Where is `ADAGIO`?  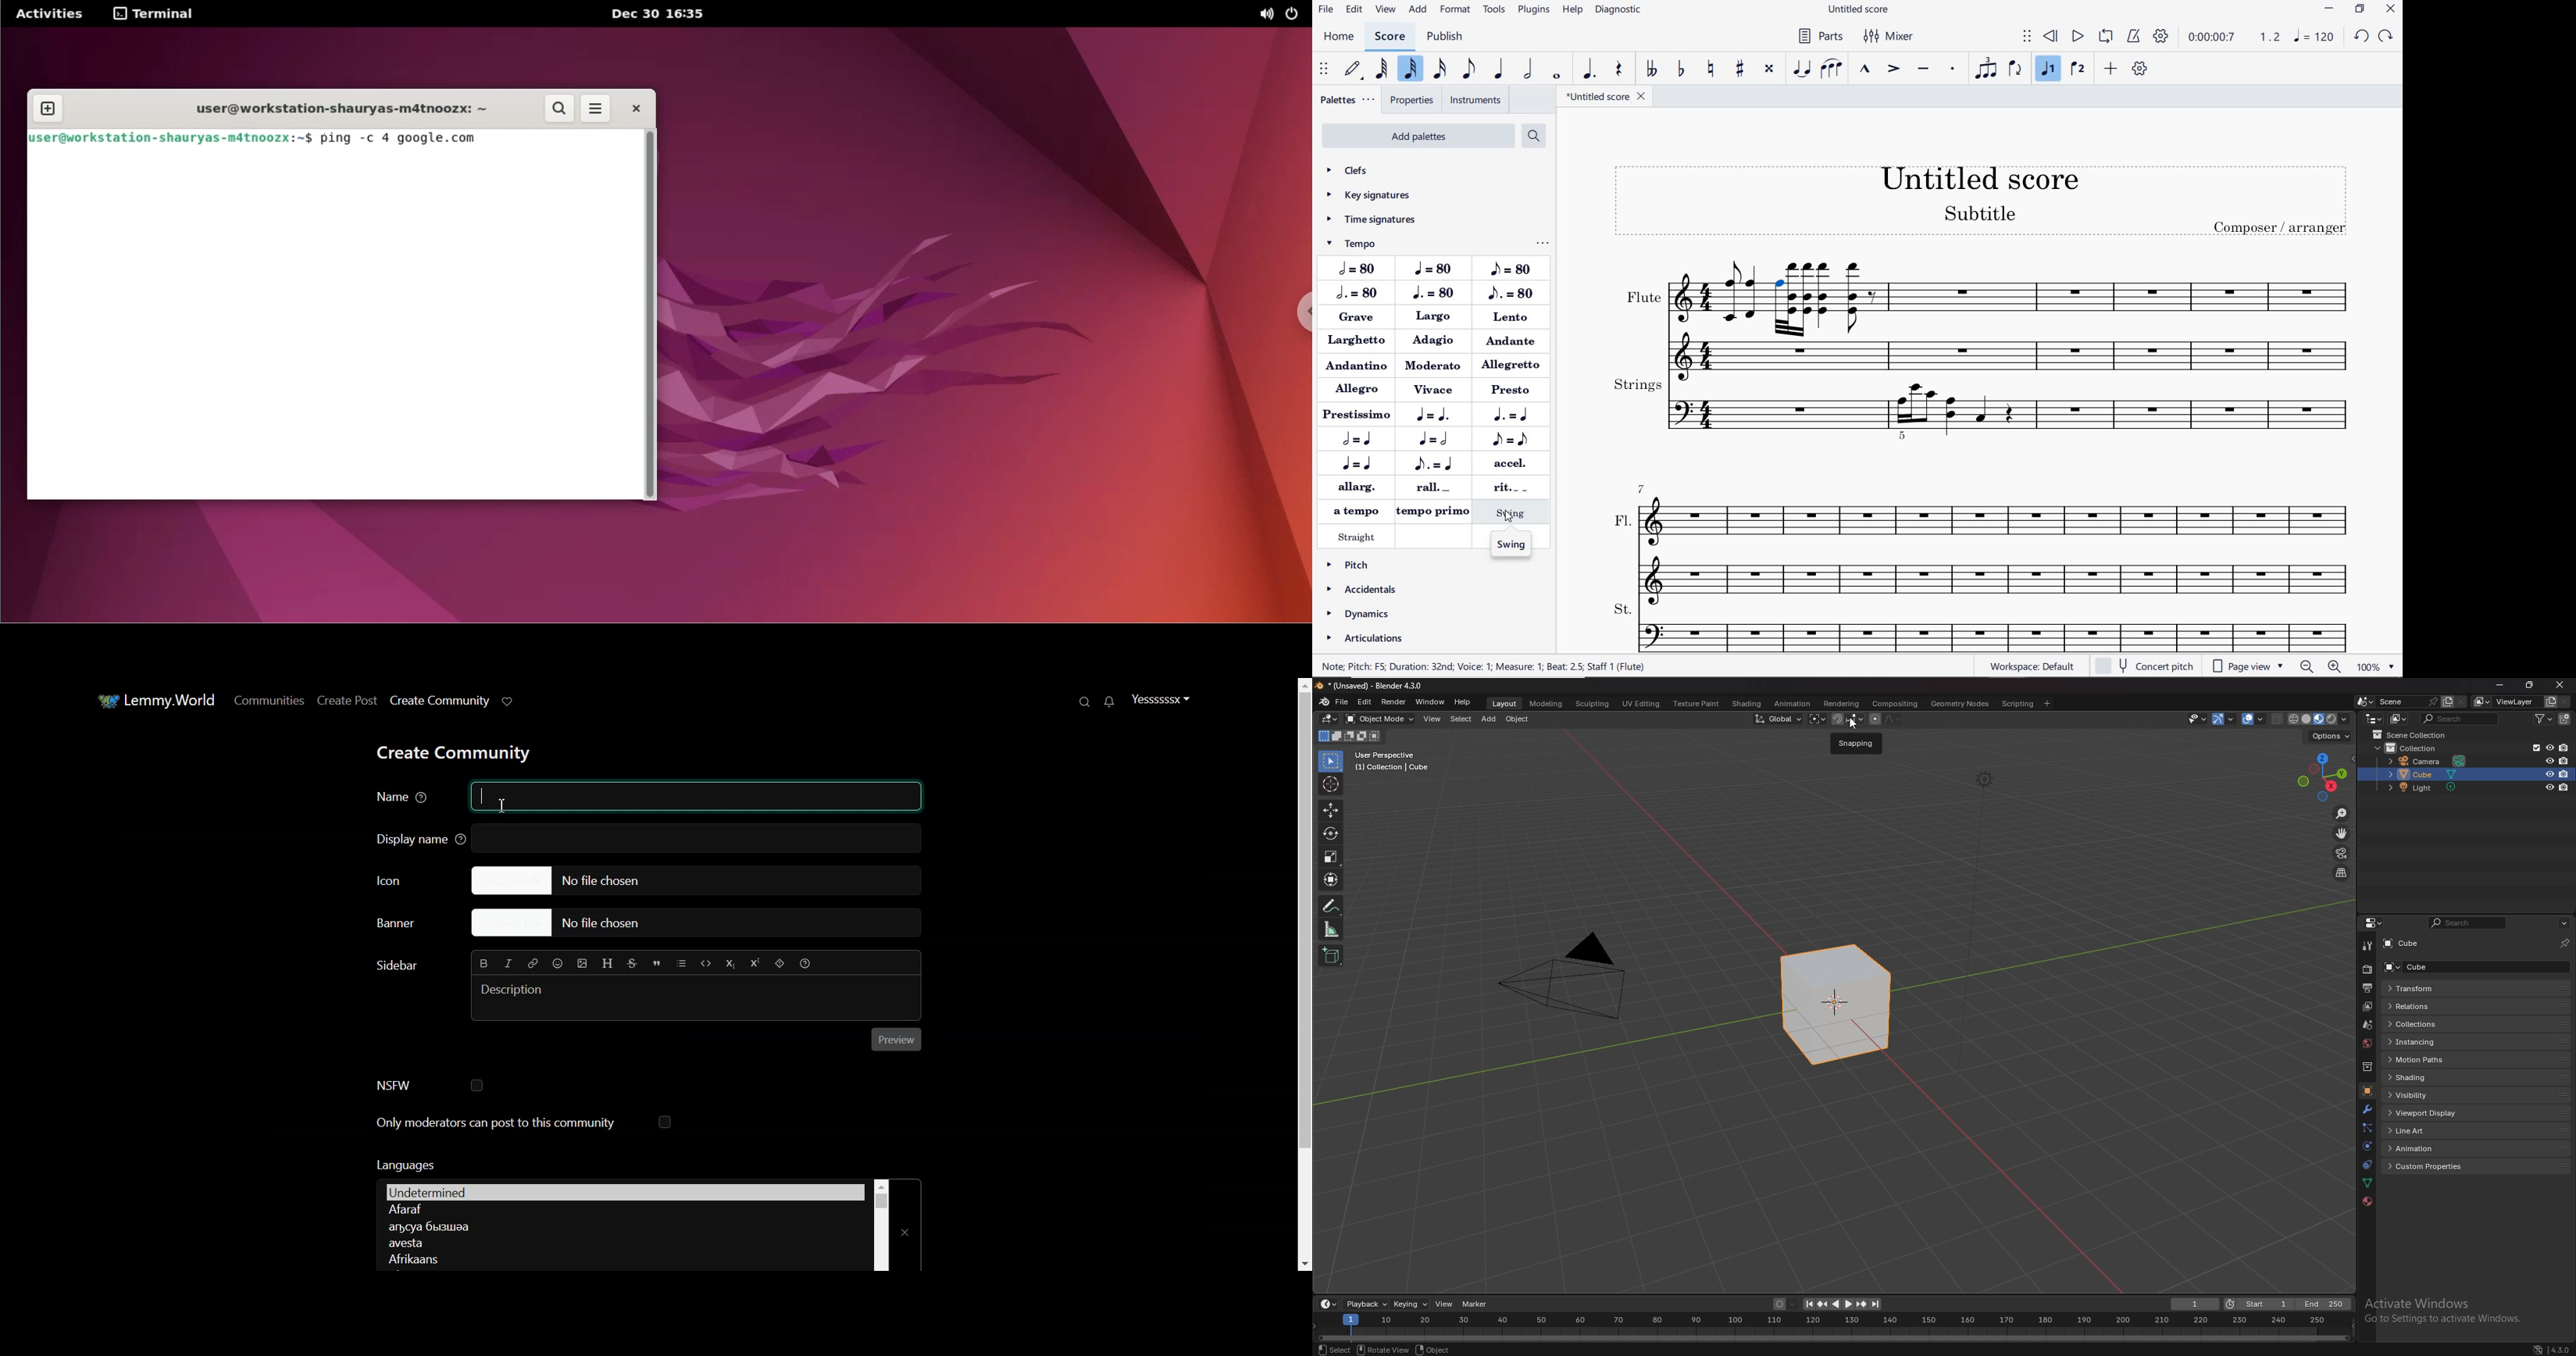 ADAGIO is located at coordinates (1436, 341).